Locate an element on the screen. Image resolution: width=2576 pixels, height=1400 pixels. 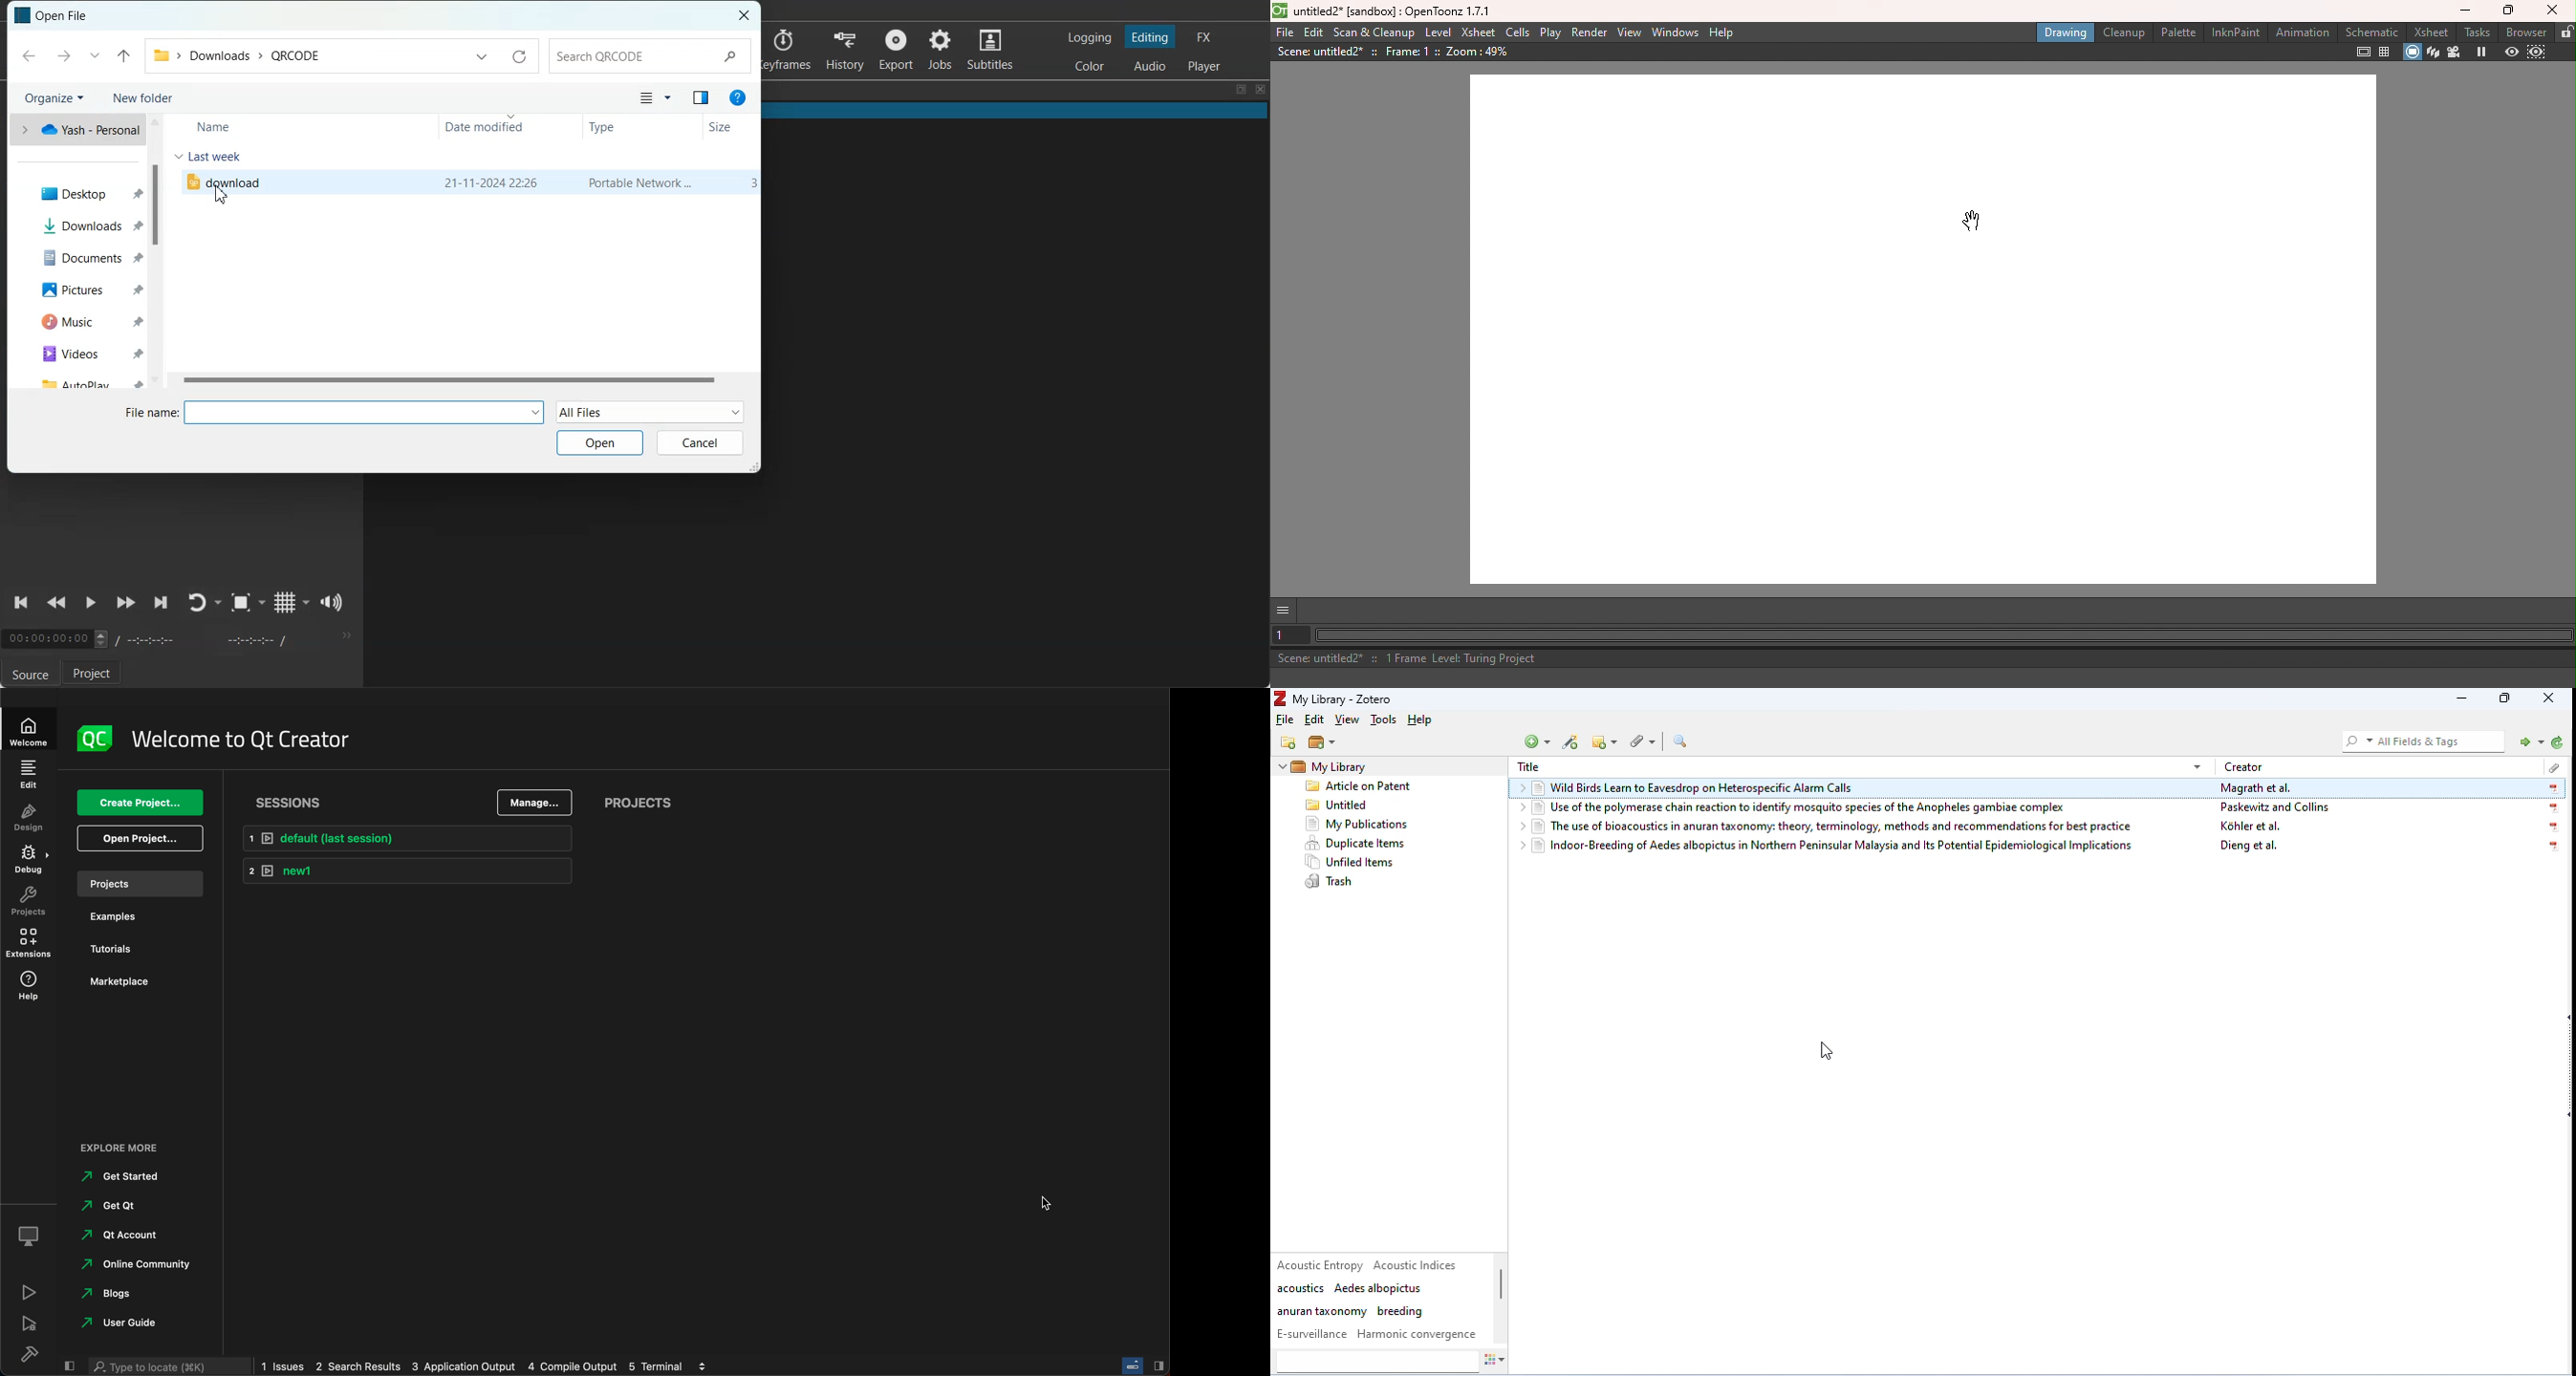
Show the preview pane is located at coordinates (701, 98).